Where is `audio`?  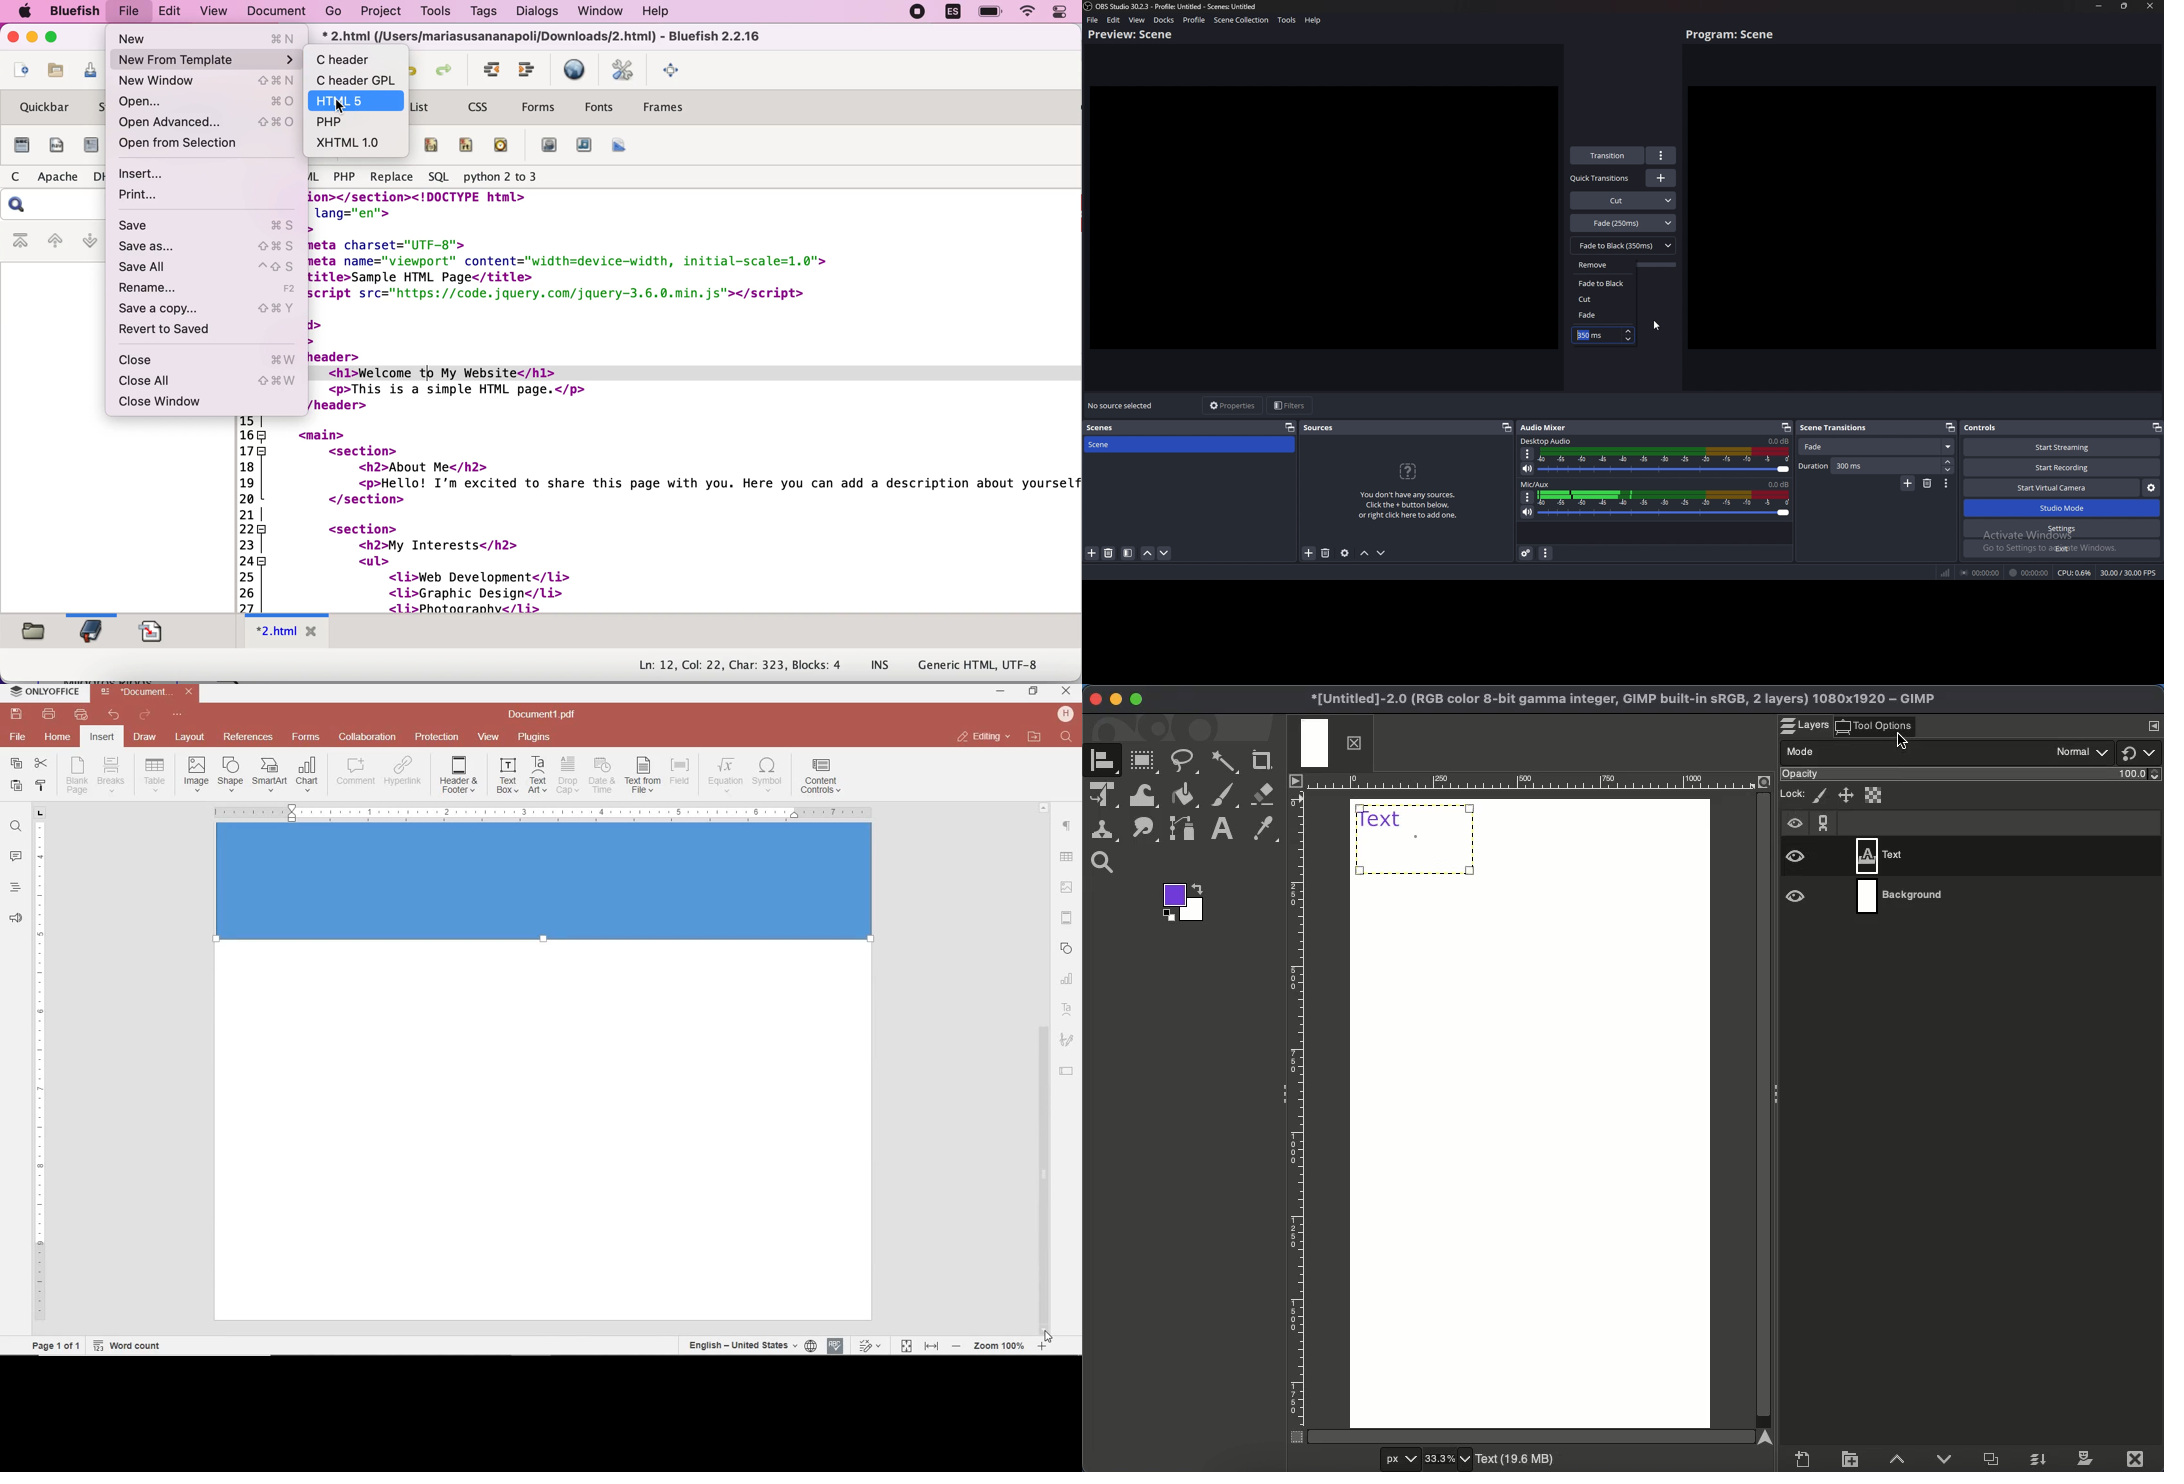 audio is located at coordinates (584, 147).